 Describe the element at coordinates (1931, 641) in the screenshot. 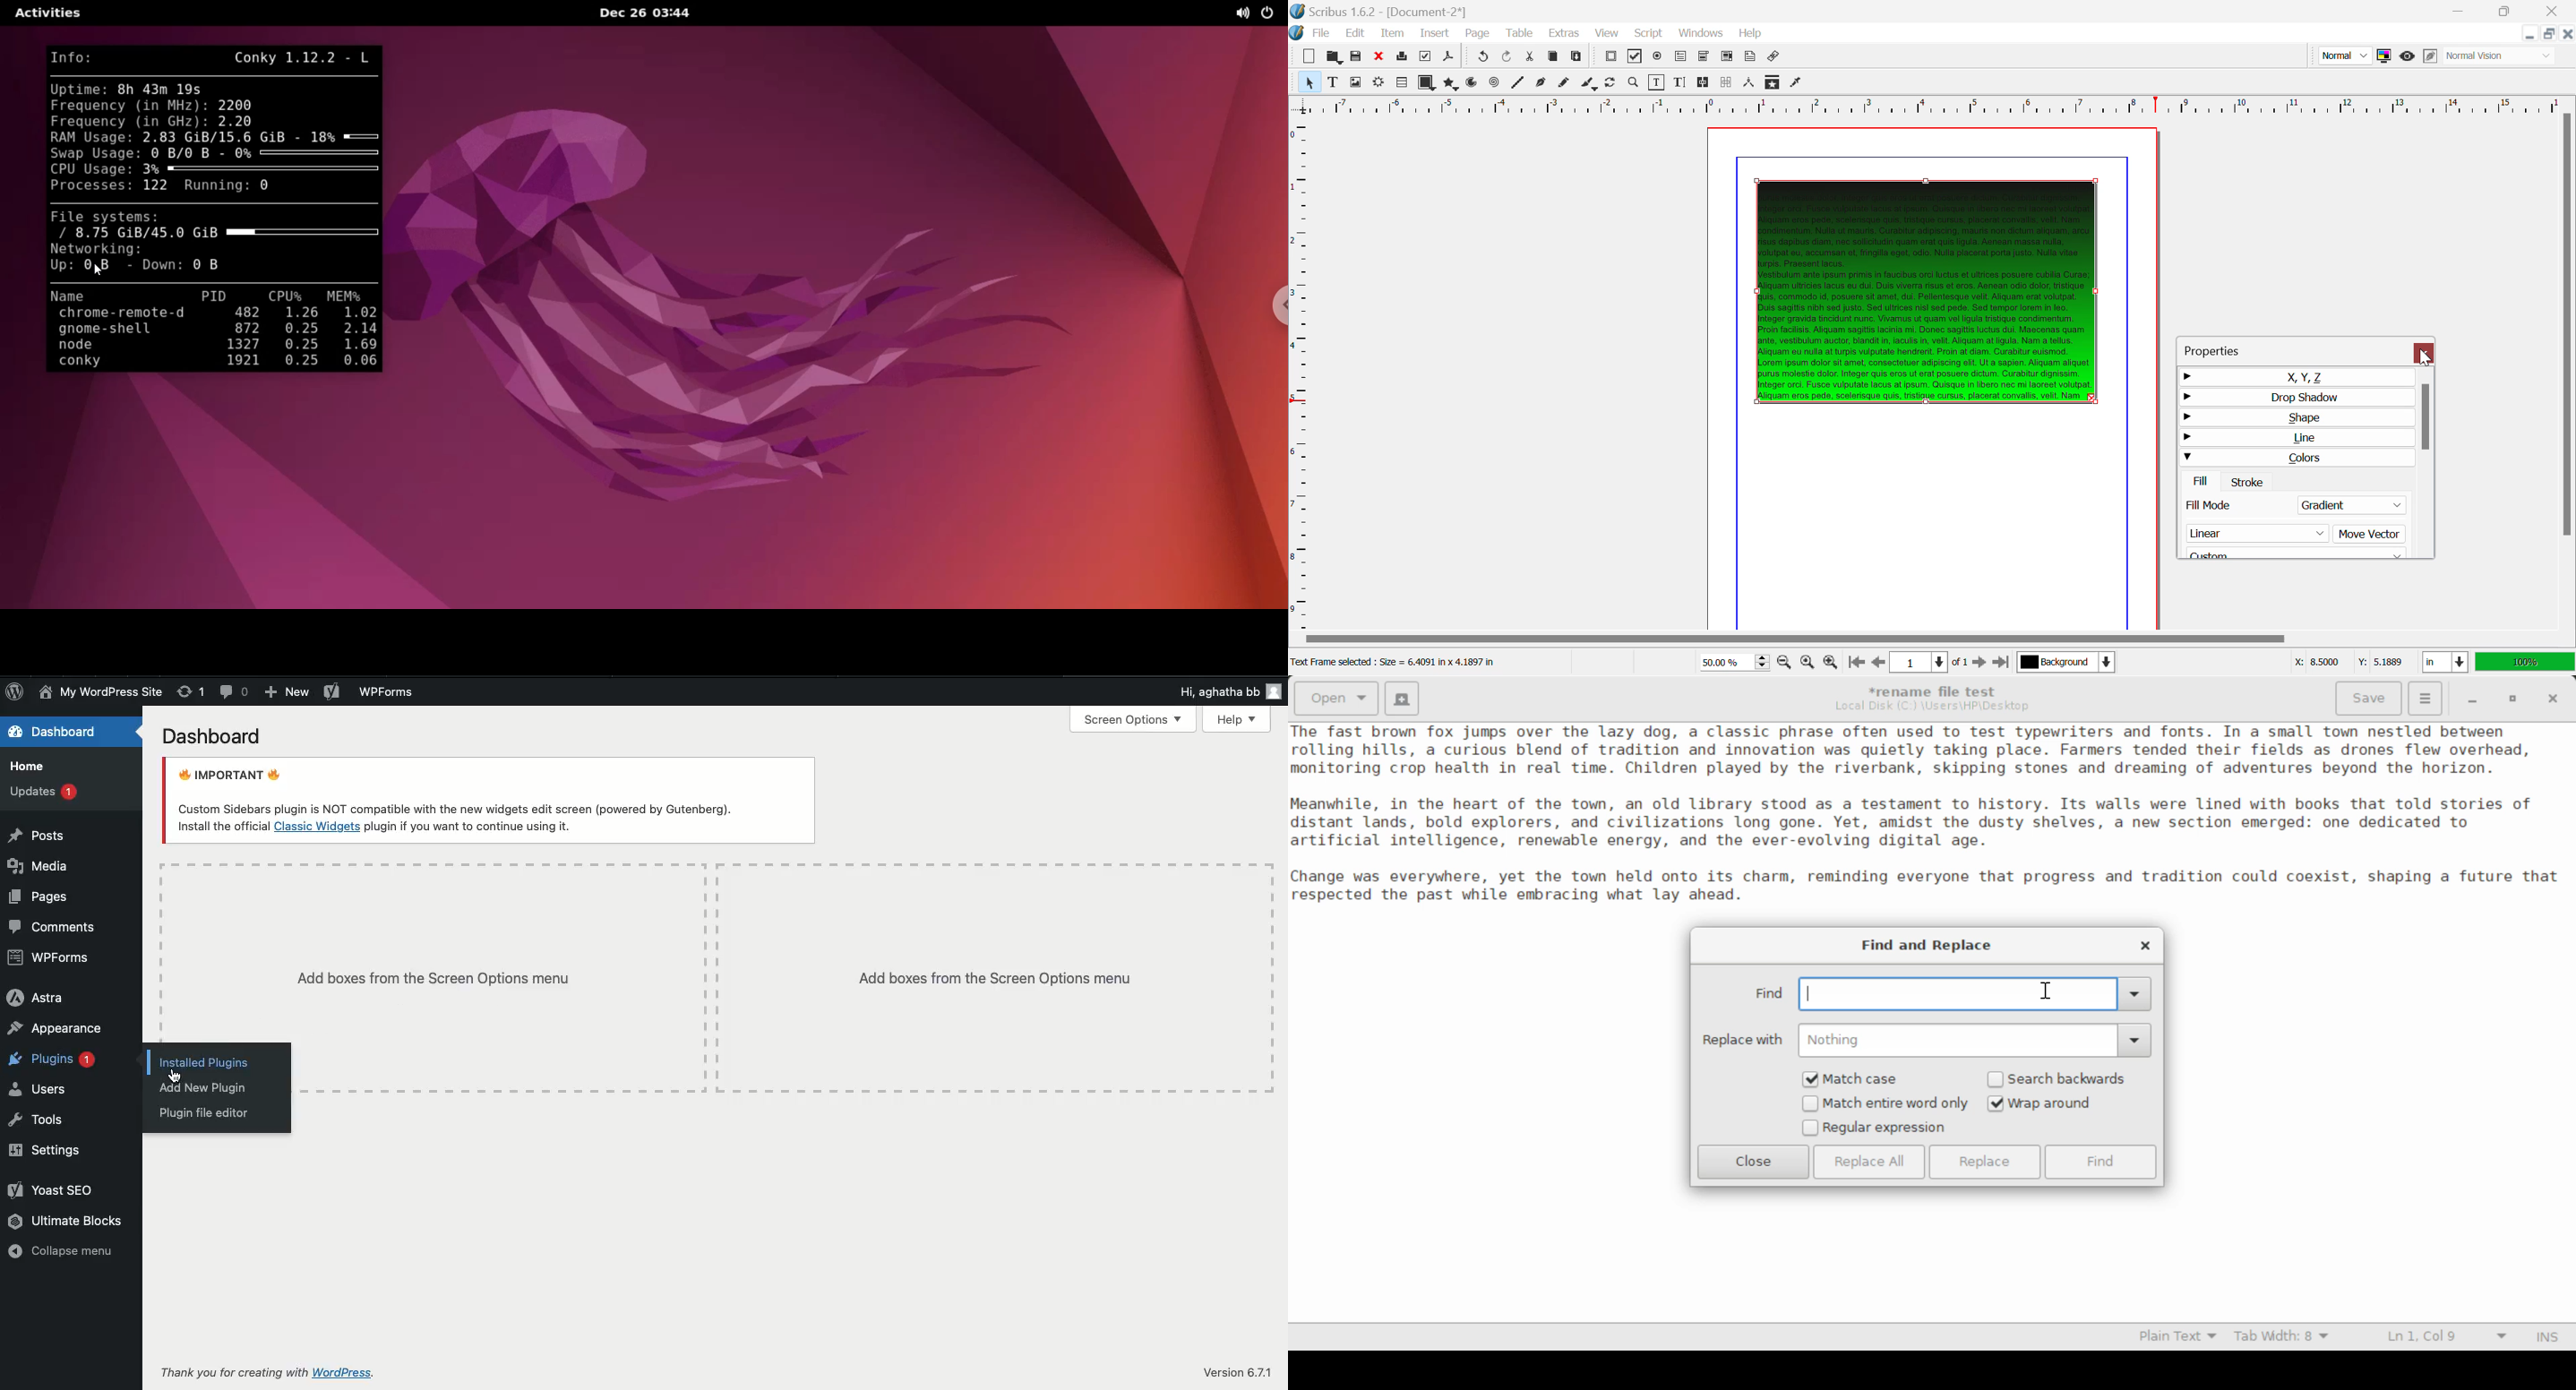

I see `Scroll Bar` at that location.